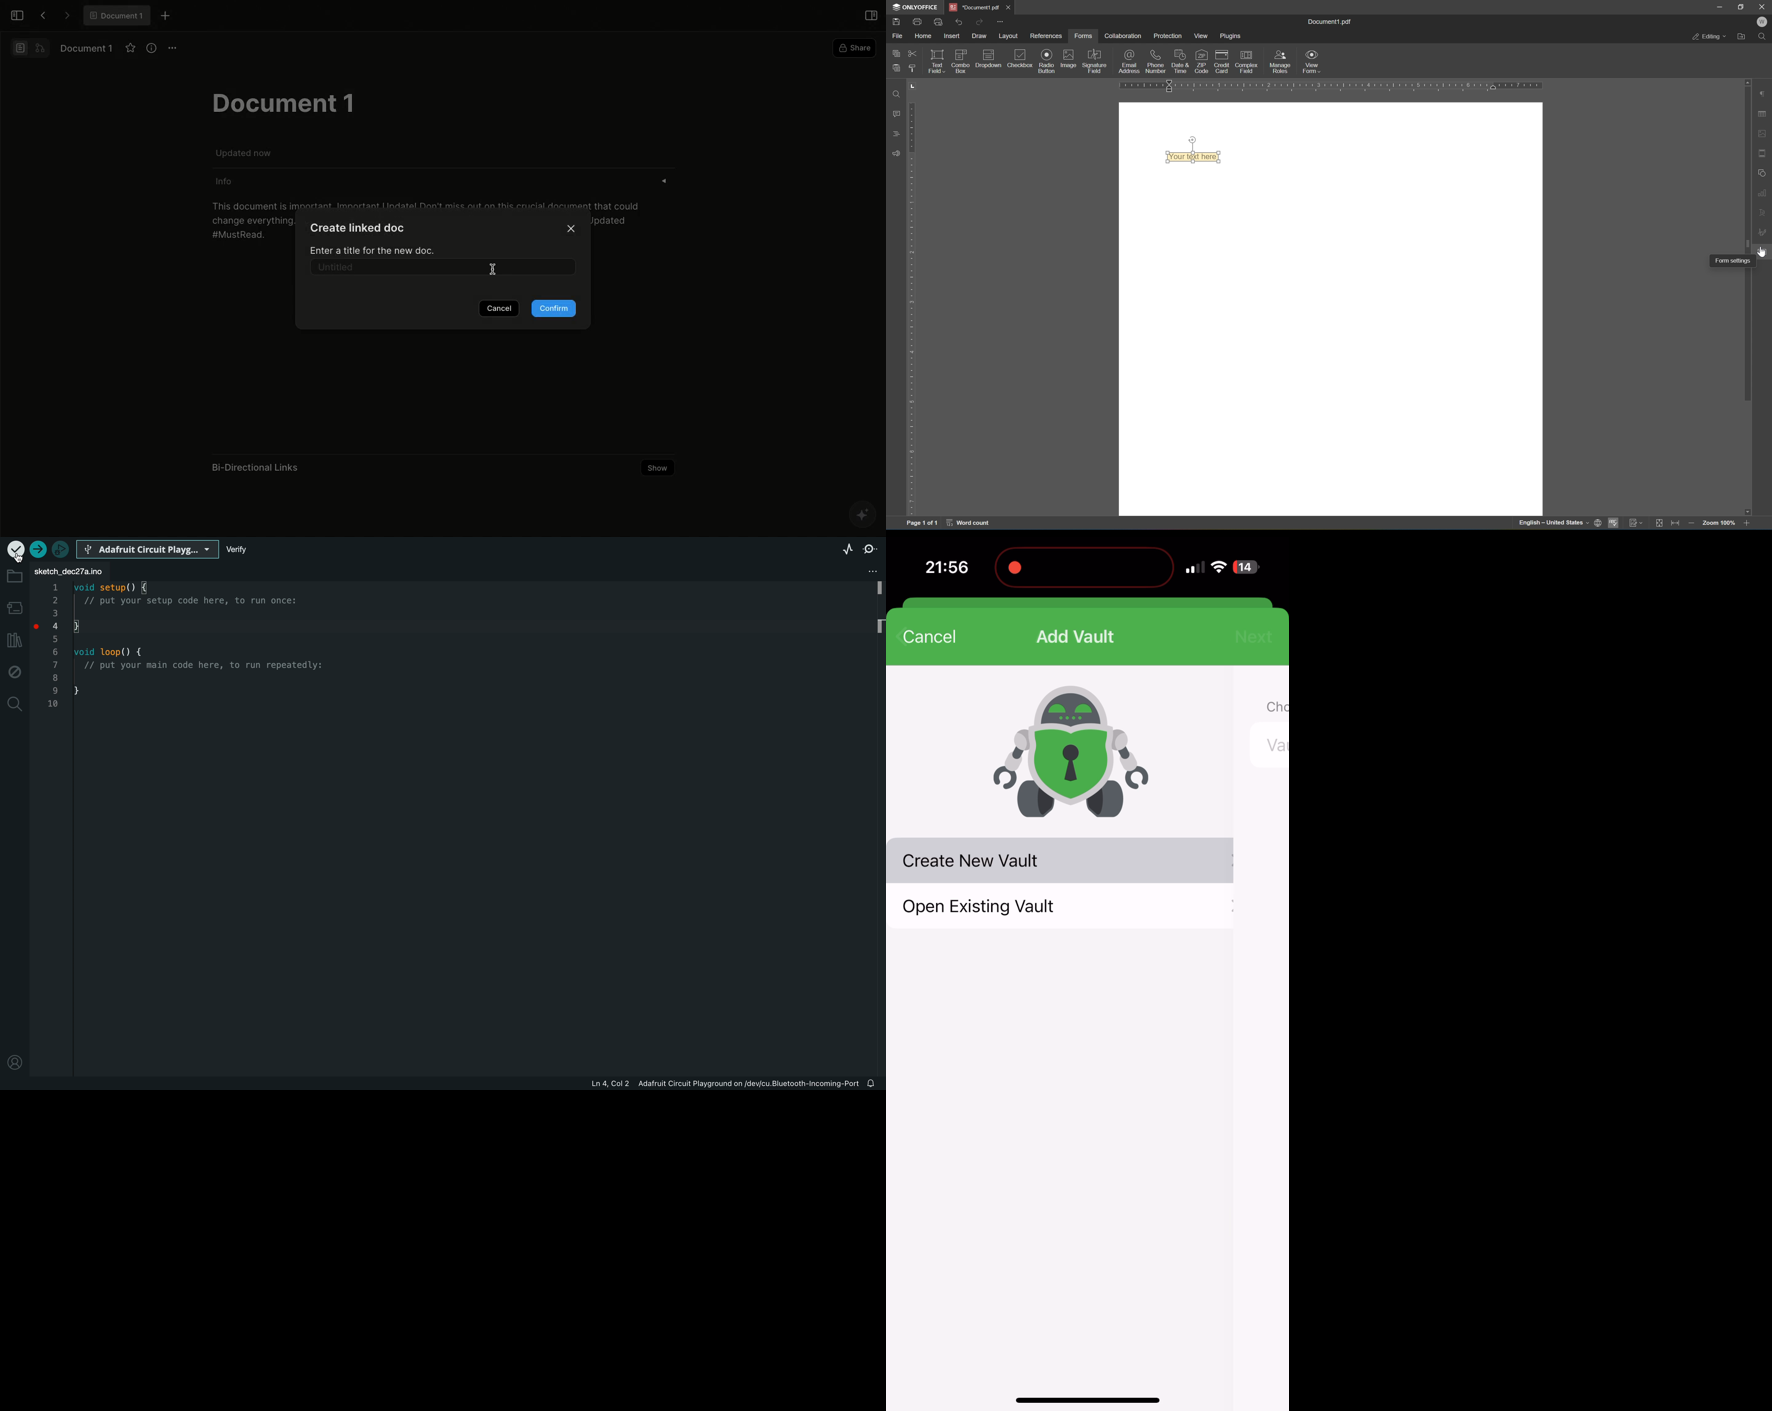 The height and width of the screenshot is (1428, 1792). What do you see at coordinates (1095, 61) in the screenshot?
I see `signature field` at bounding box center [1095, 61].